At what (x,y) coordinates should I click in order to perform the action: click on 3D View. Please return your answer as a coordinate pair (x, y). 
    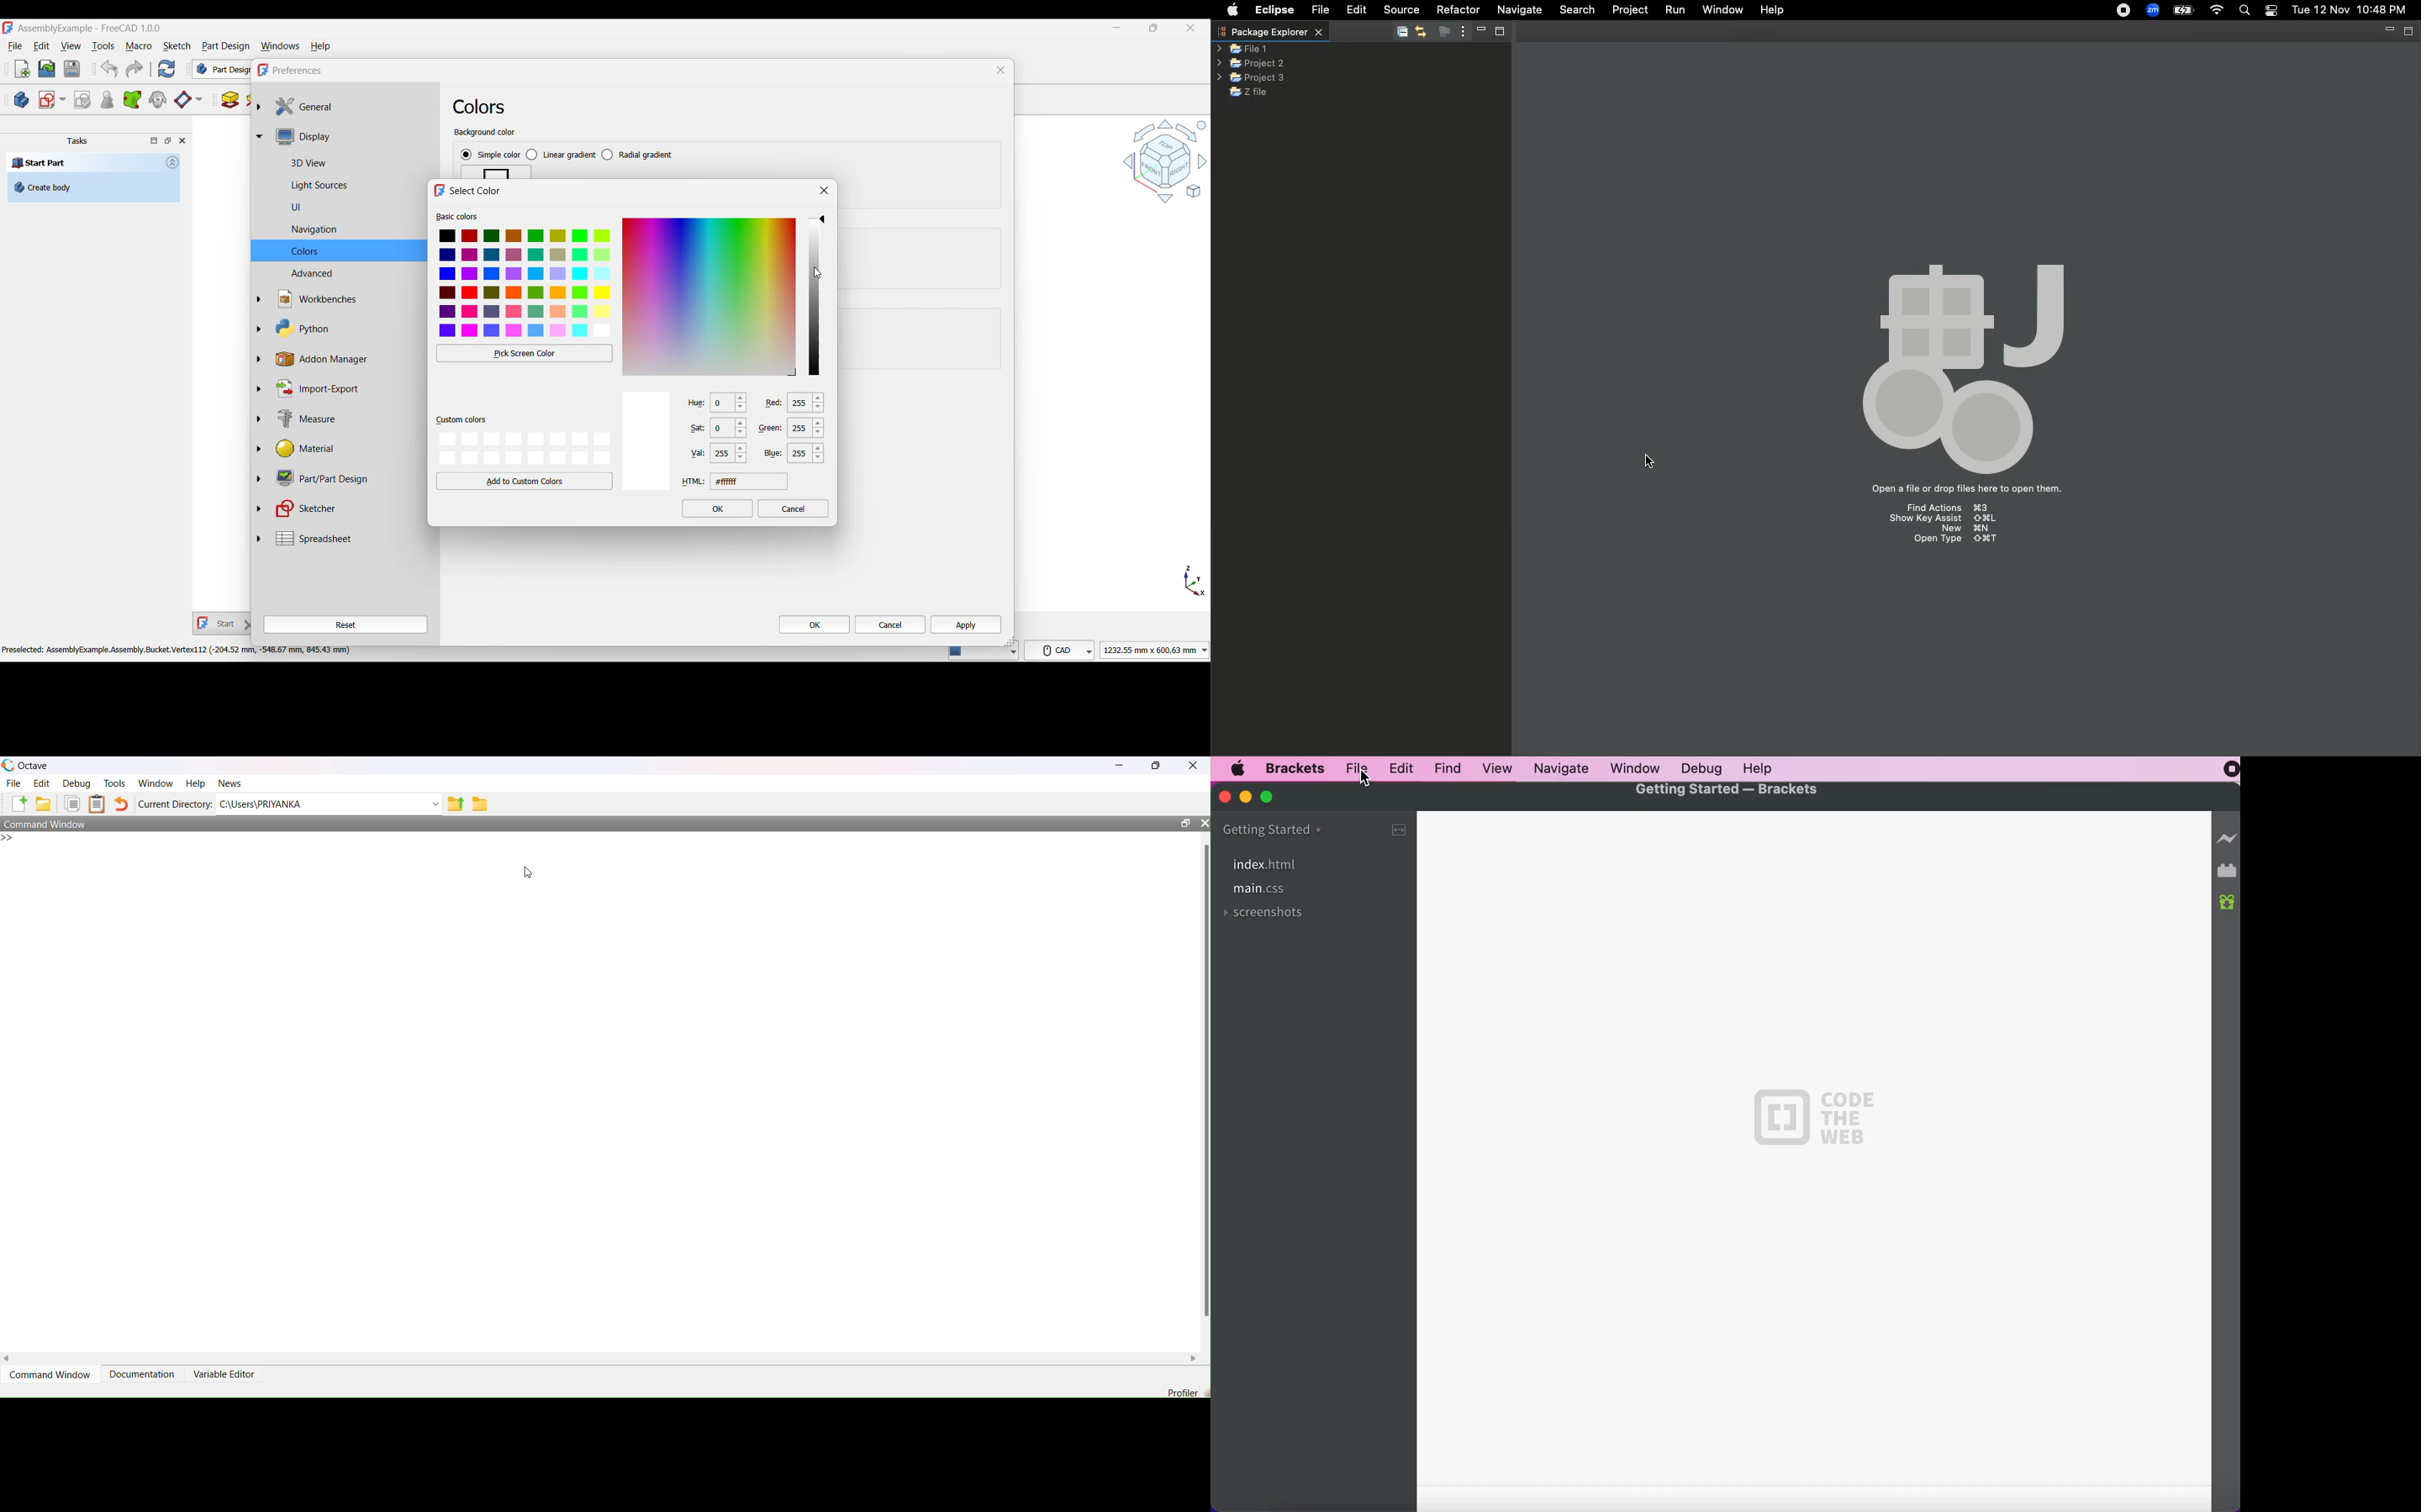
    Looking at the image, I should click on (352, 161).